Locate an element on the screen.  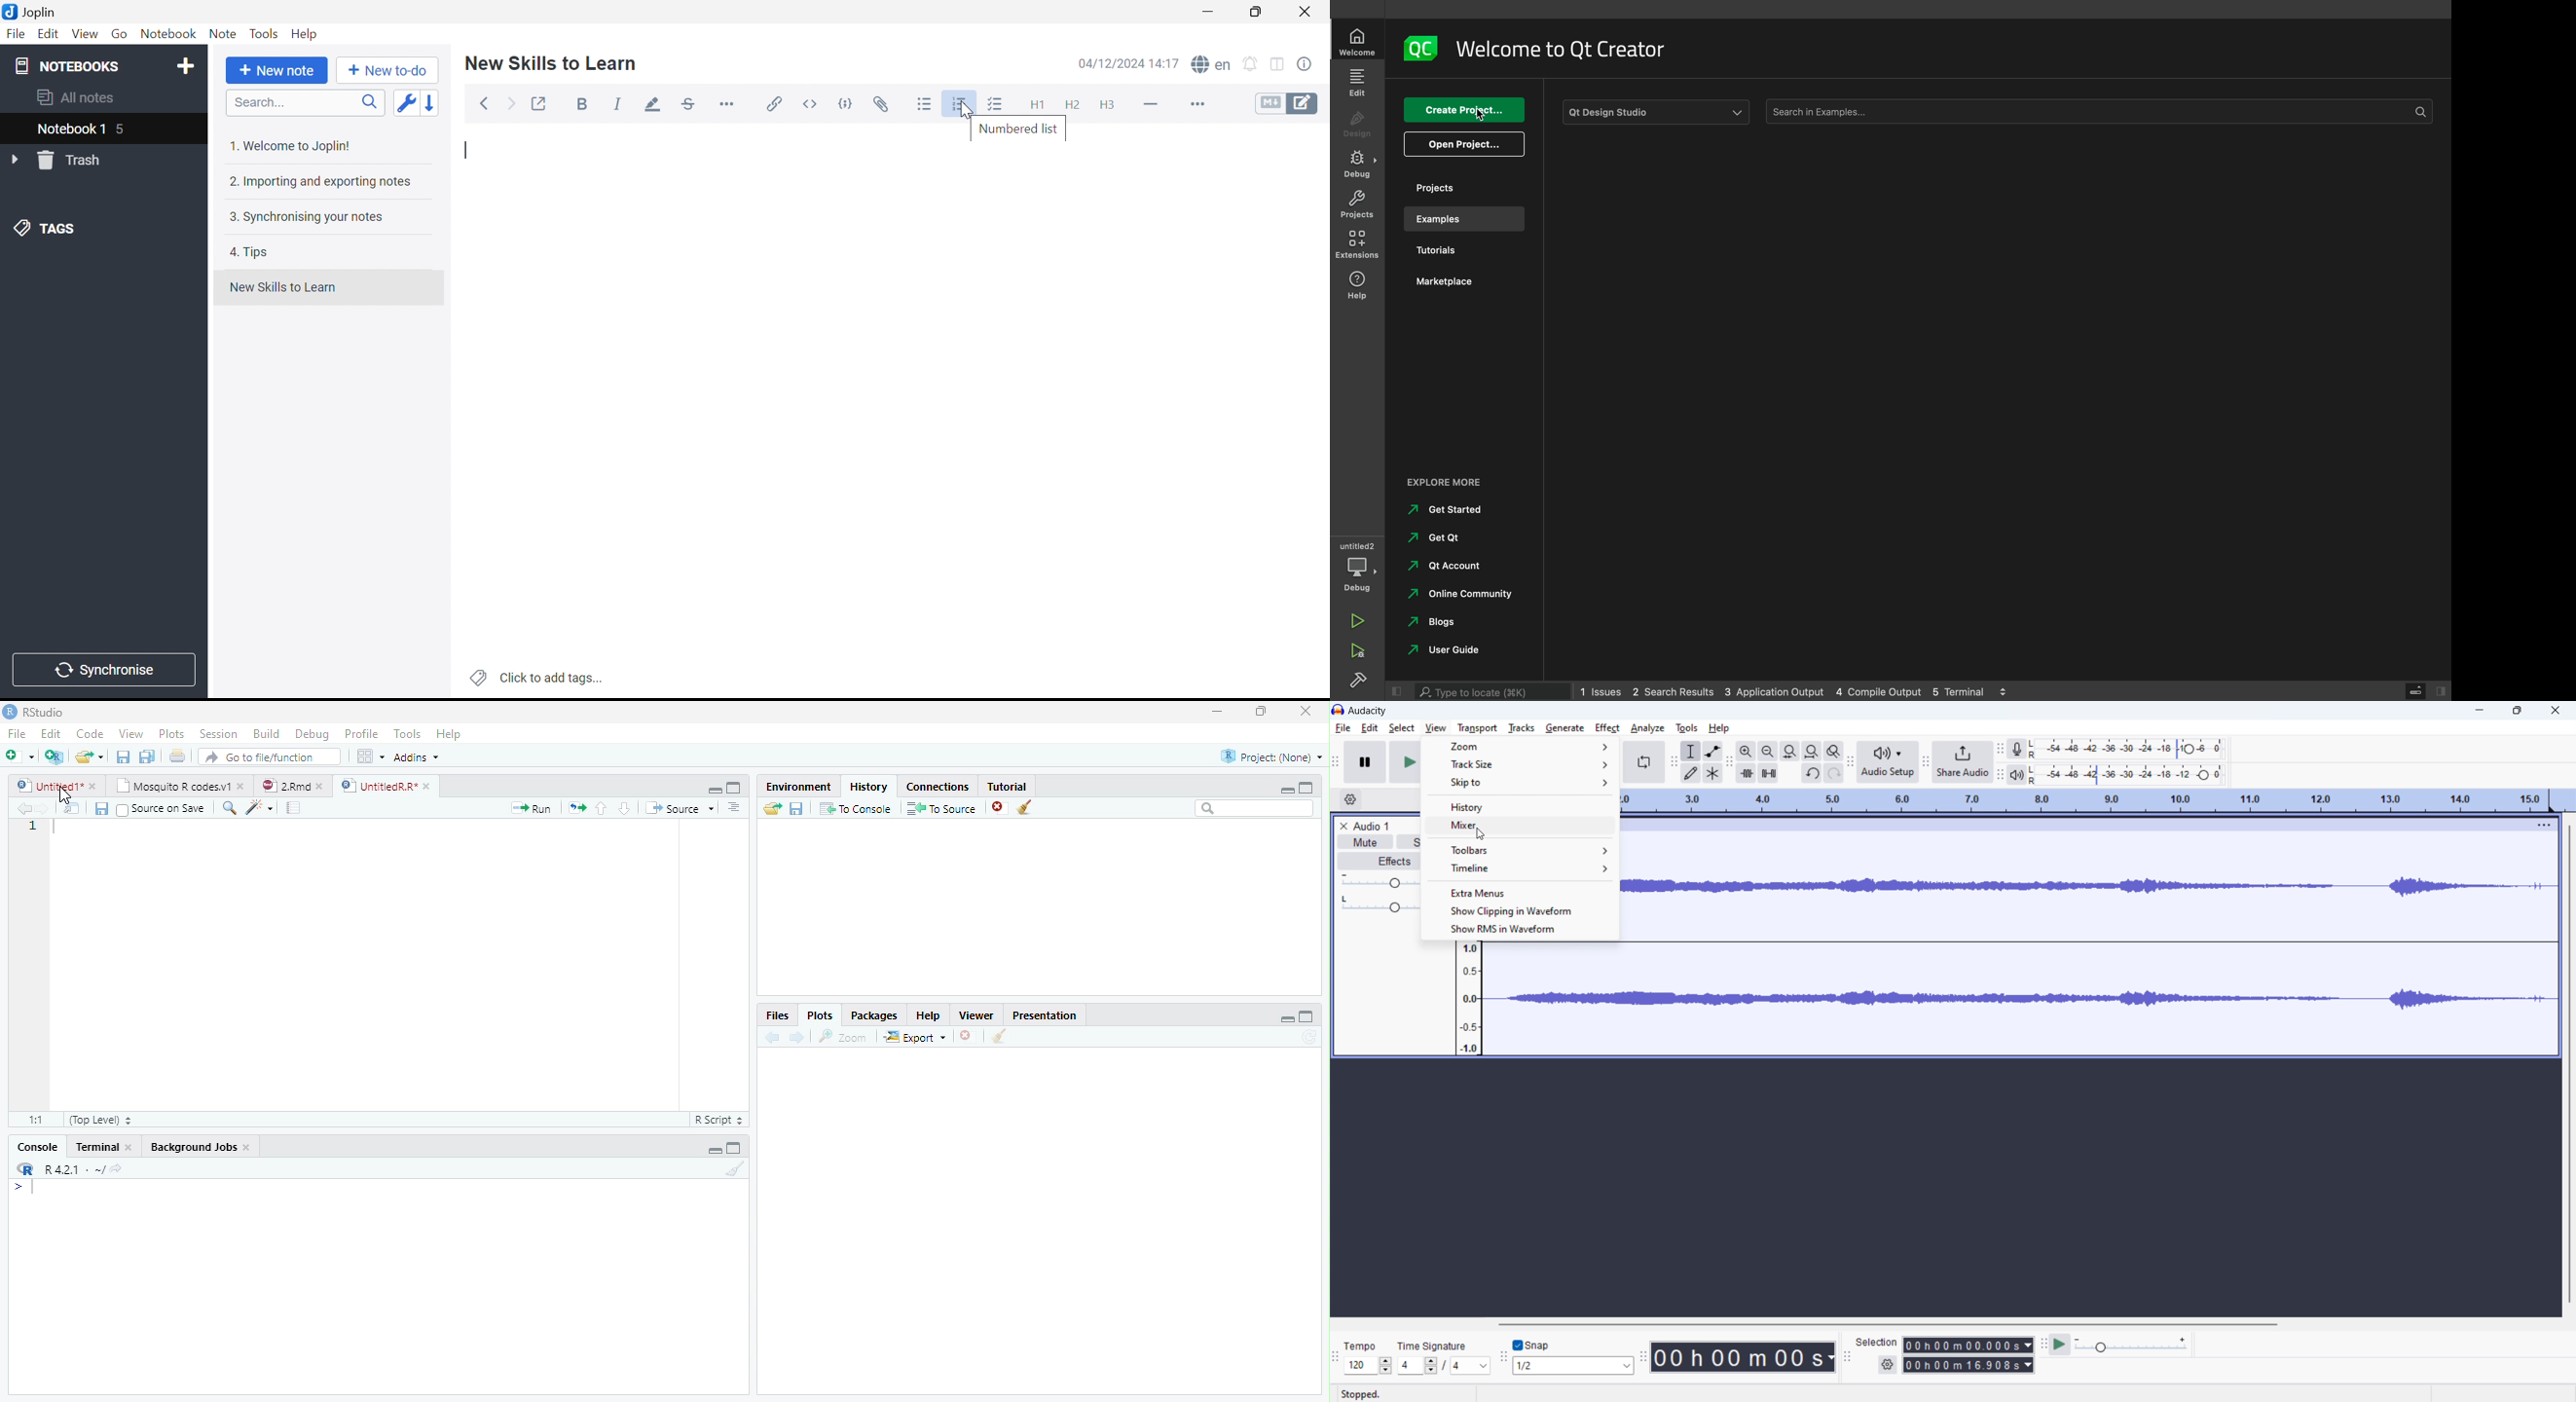
File is located at coordinates (16, 734).